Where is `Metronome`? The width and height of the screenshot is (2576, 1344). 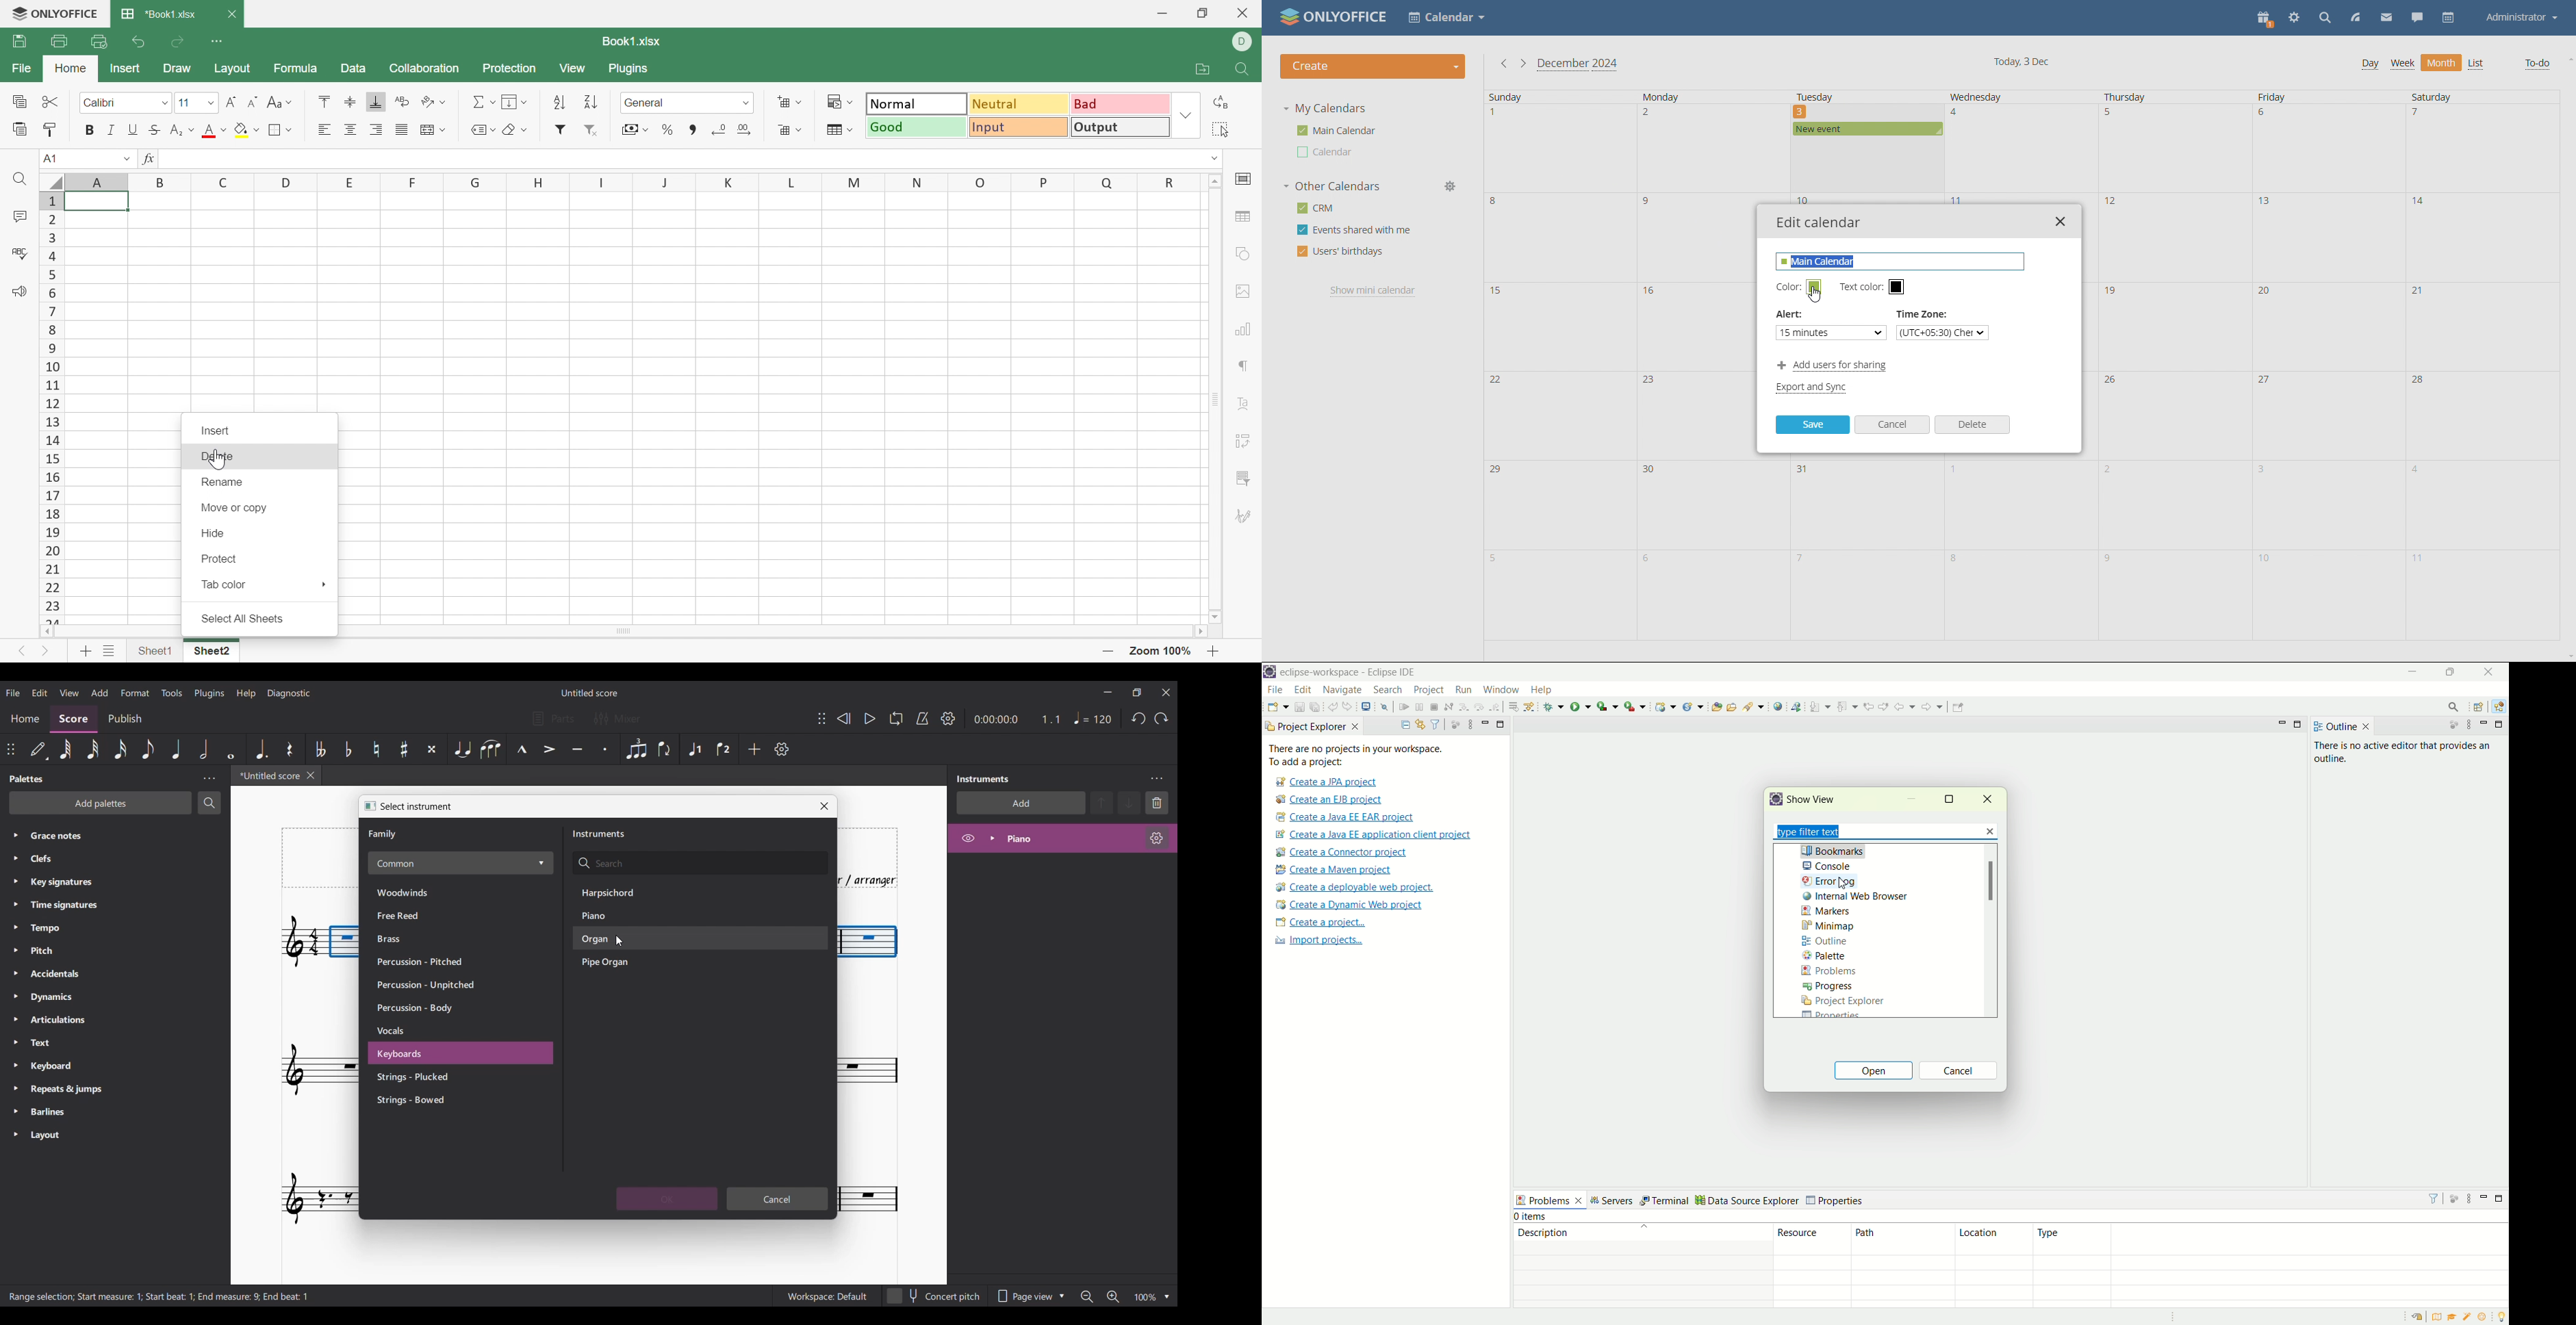 Metronome is located at coordinates (923, 718).